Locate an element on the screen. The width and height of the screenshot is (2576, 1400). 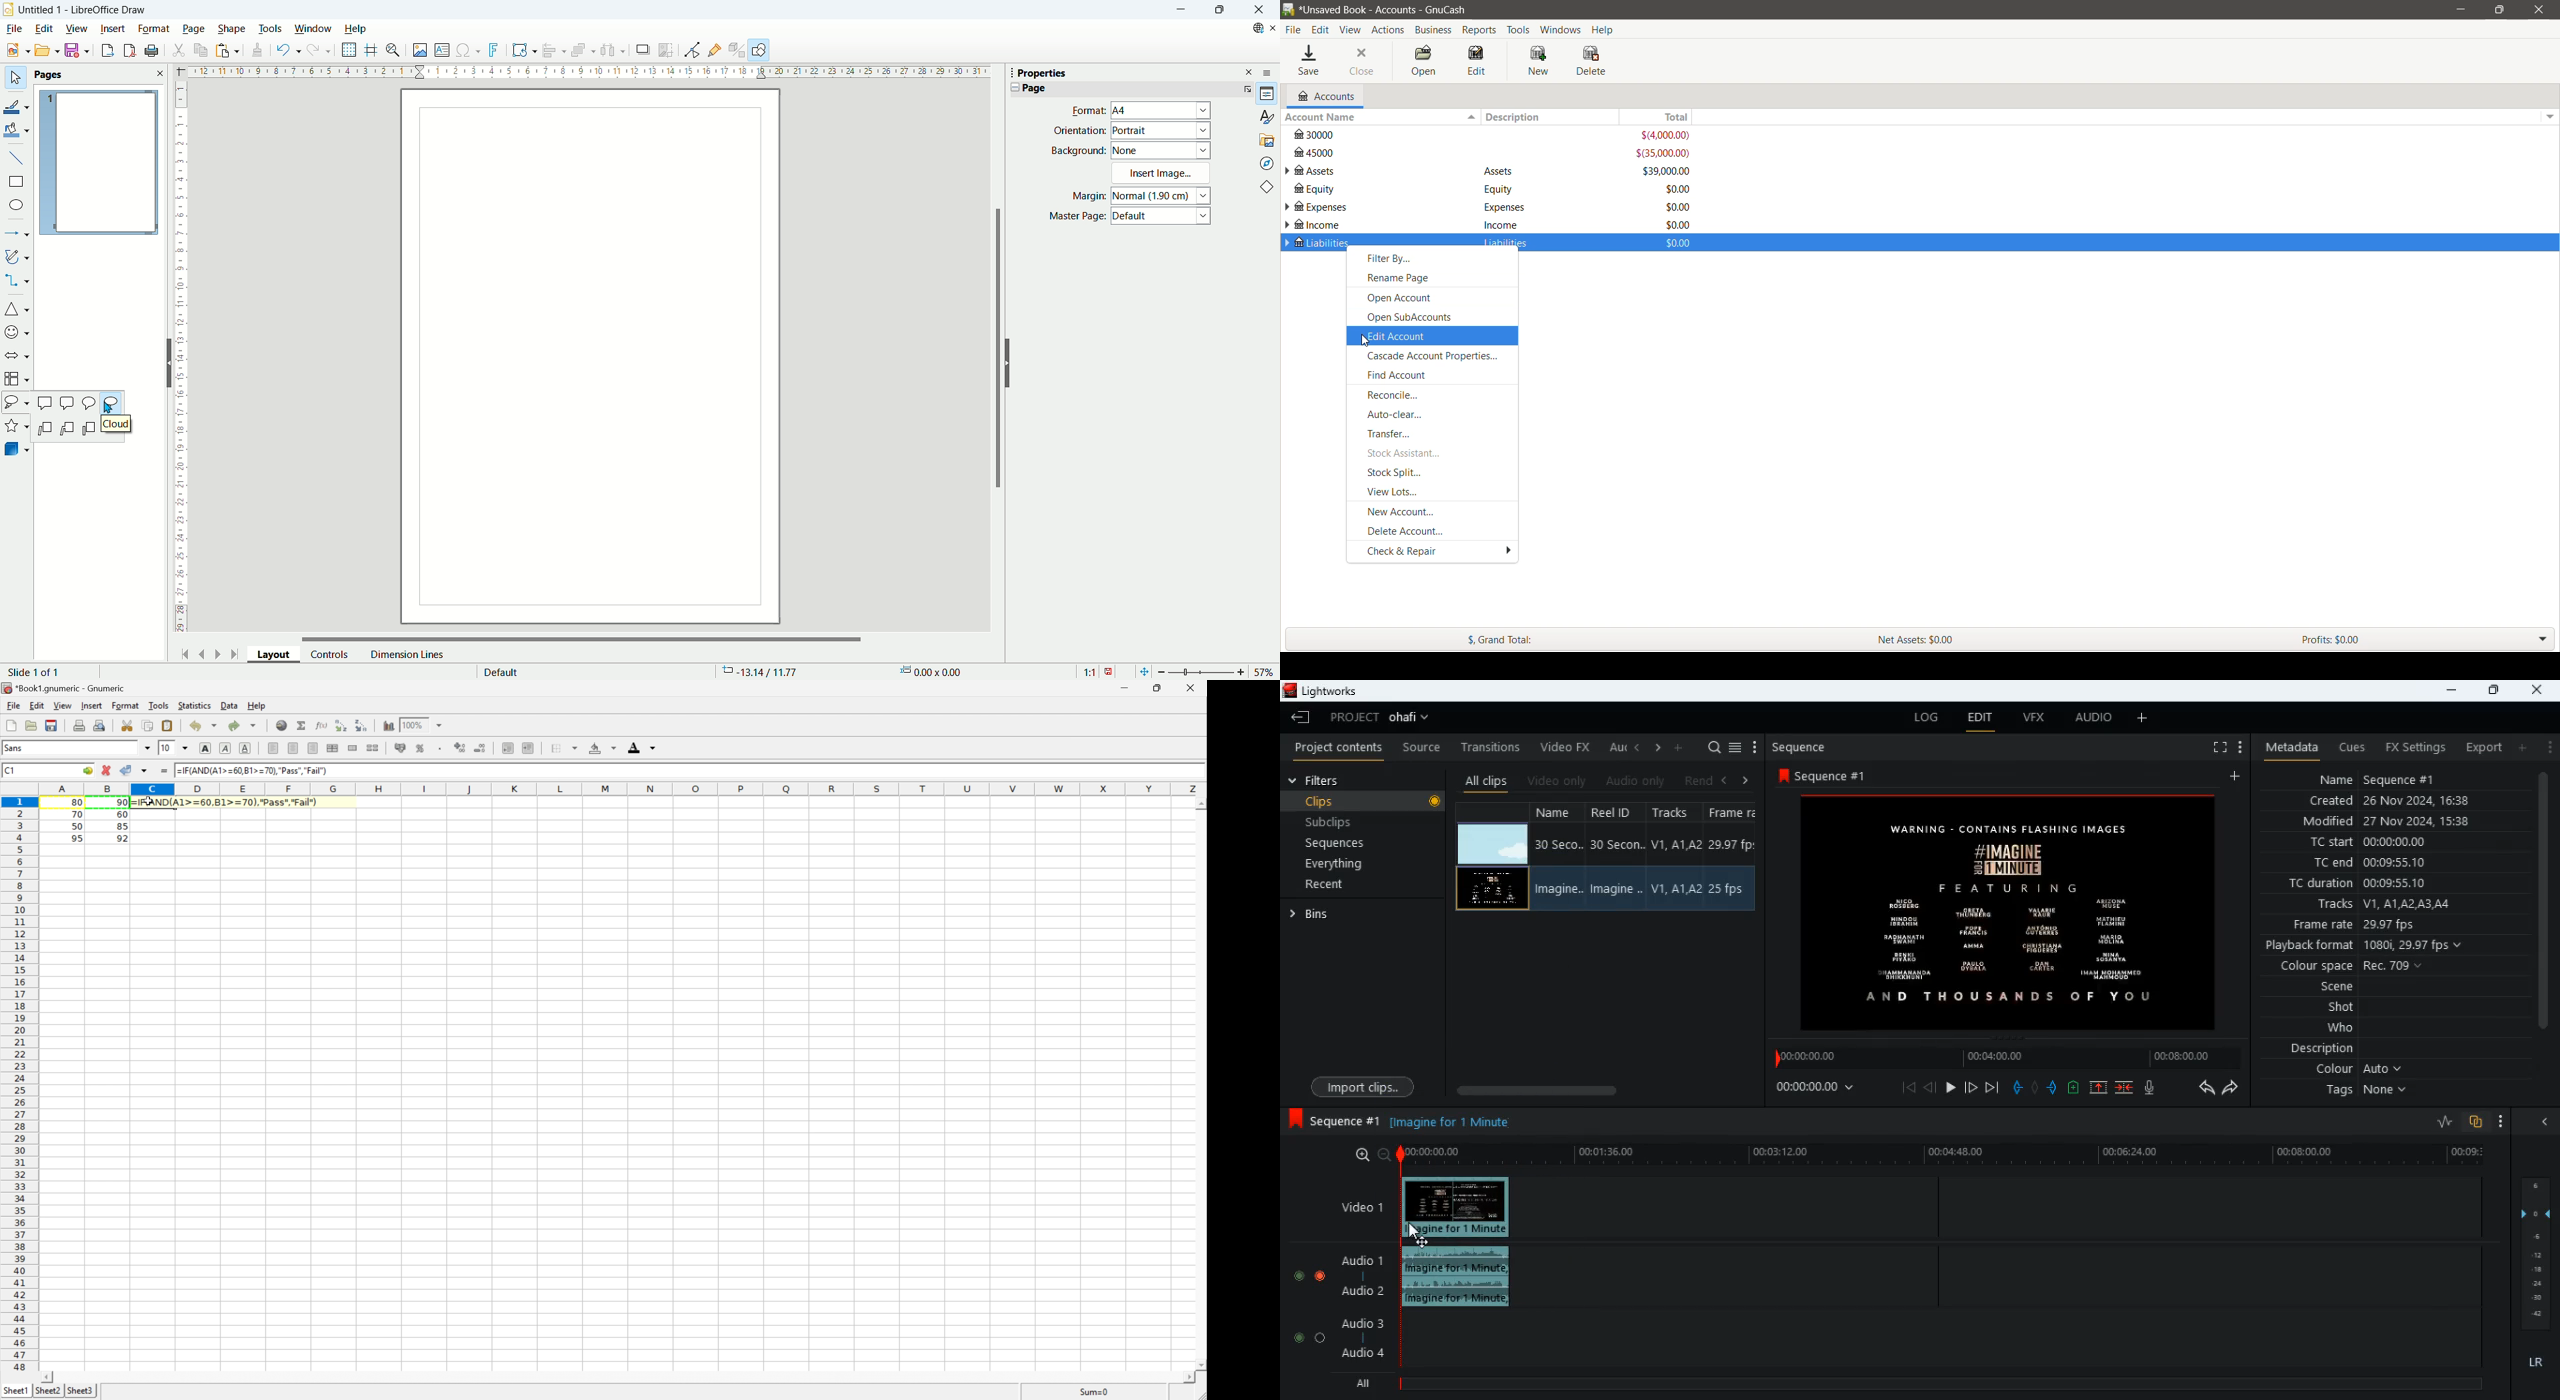
More Options is located at coordinates (1245, 89).